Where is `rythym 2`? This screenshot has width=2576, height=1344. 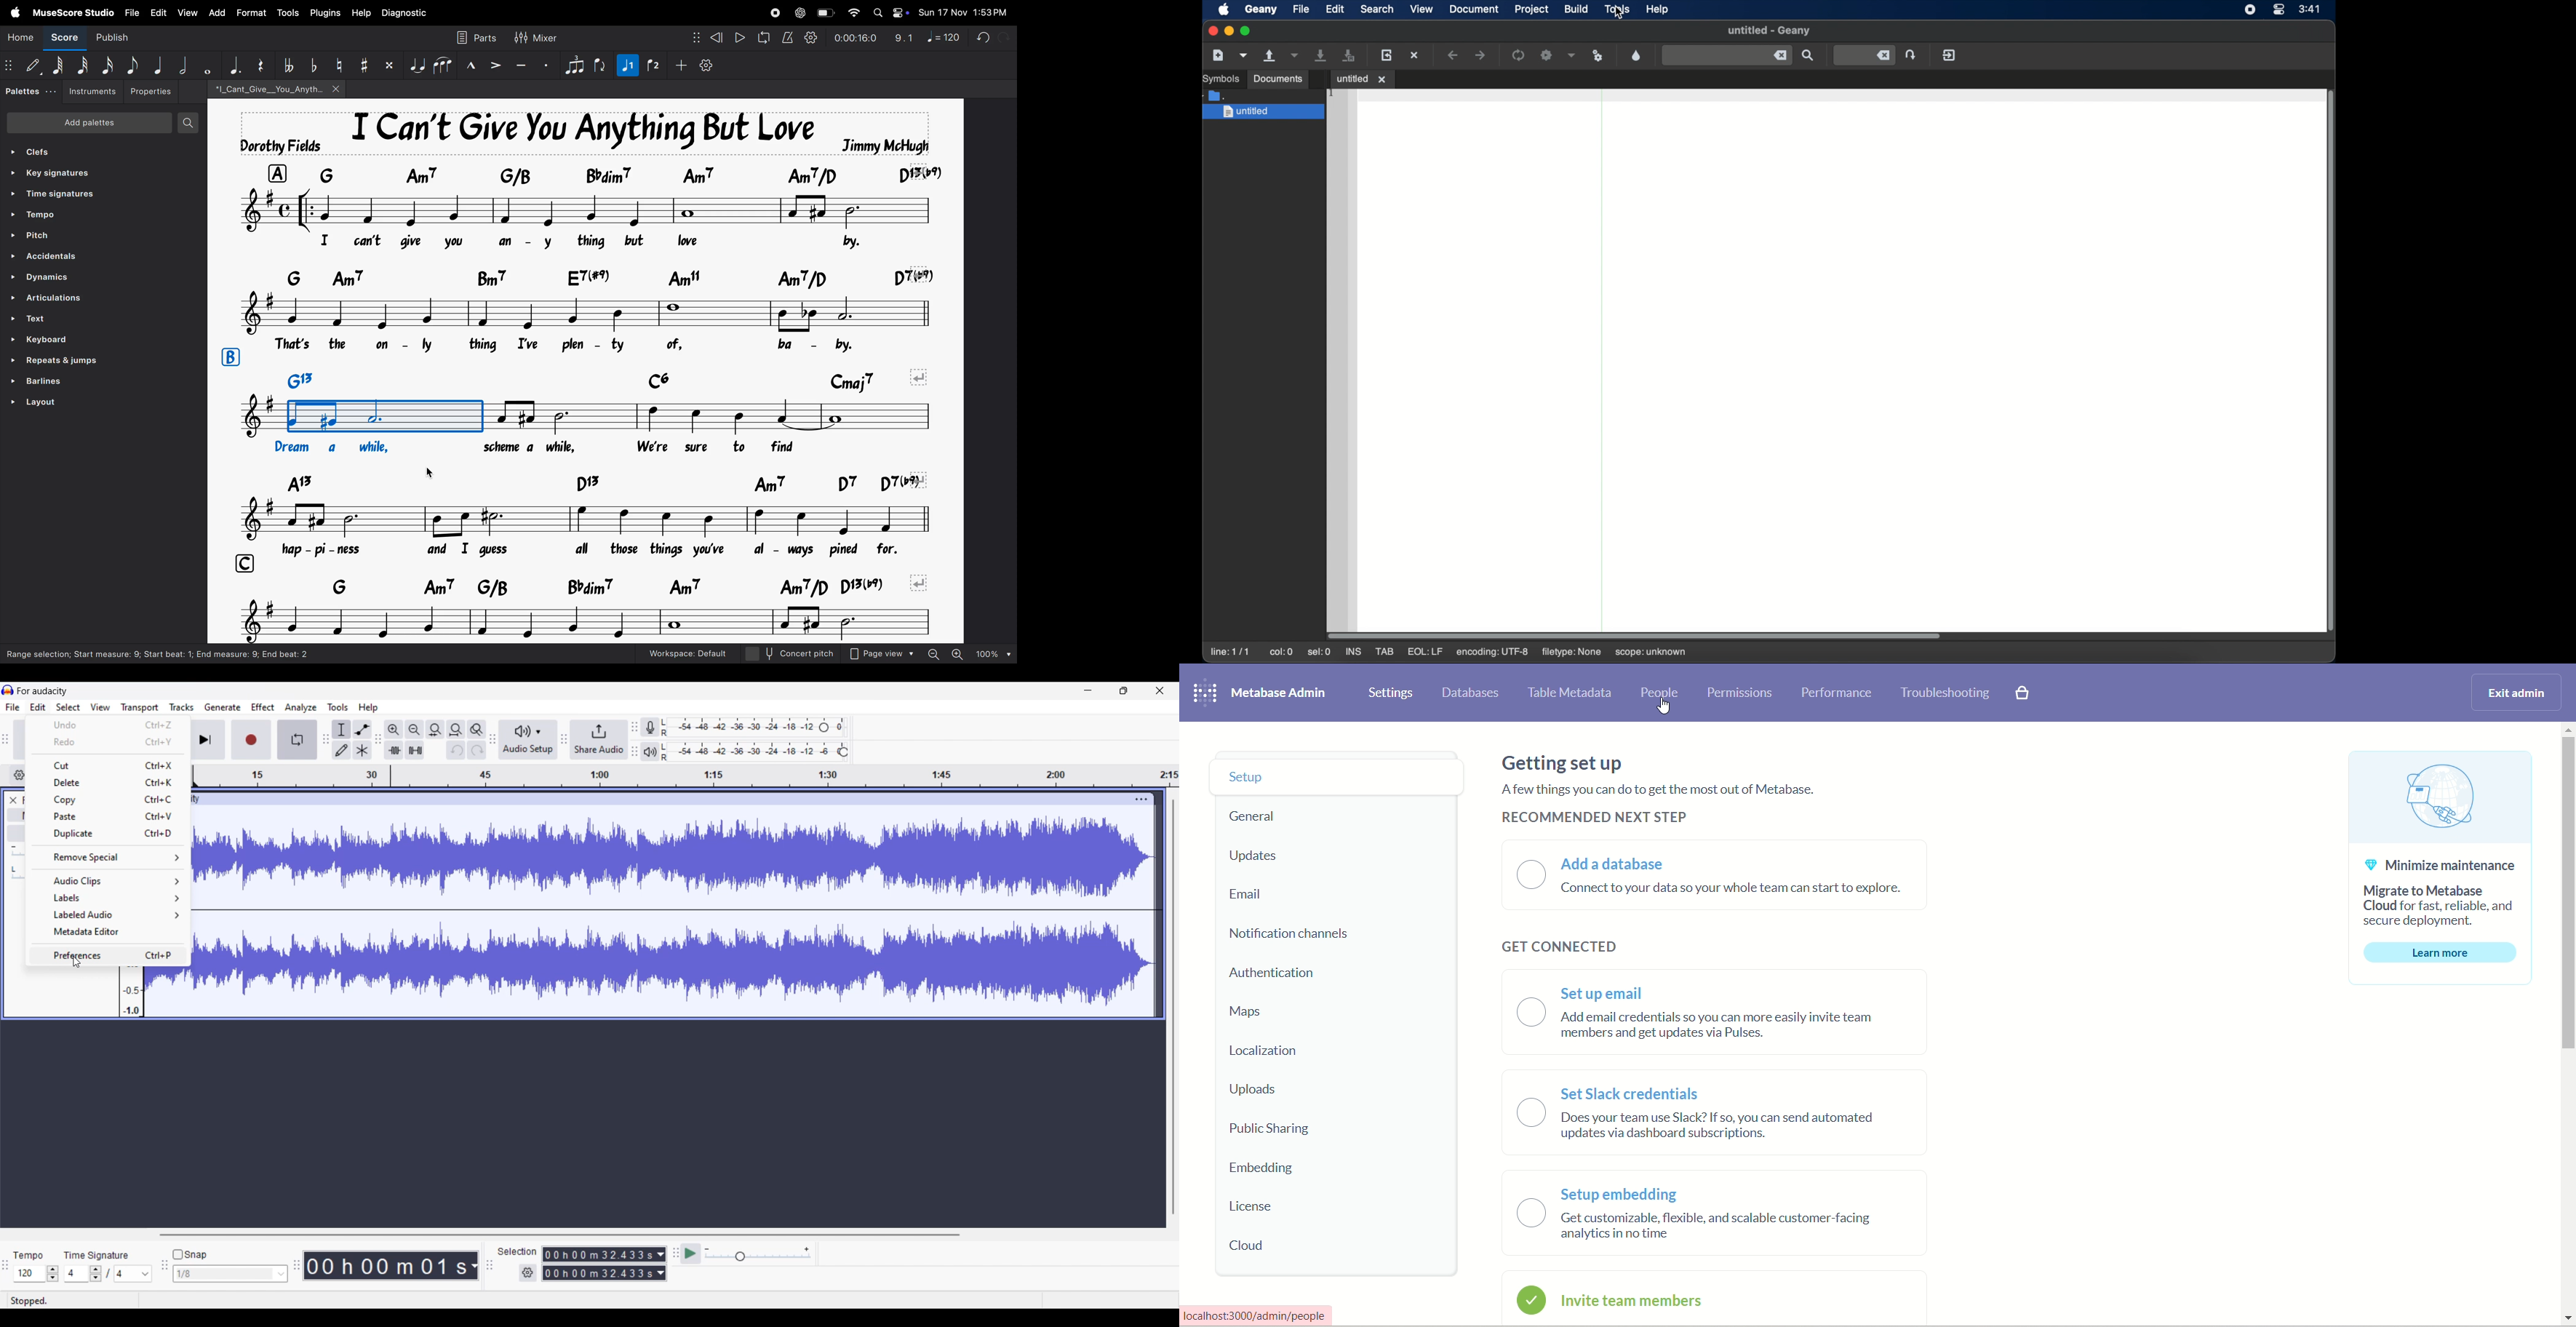
rythym 2 is located at coordinates (652, 65).